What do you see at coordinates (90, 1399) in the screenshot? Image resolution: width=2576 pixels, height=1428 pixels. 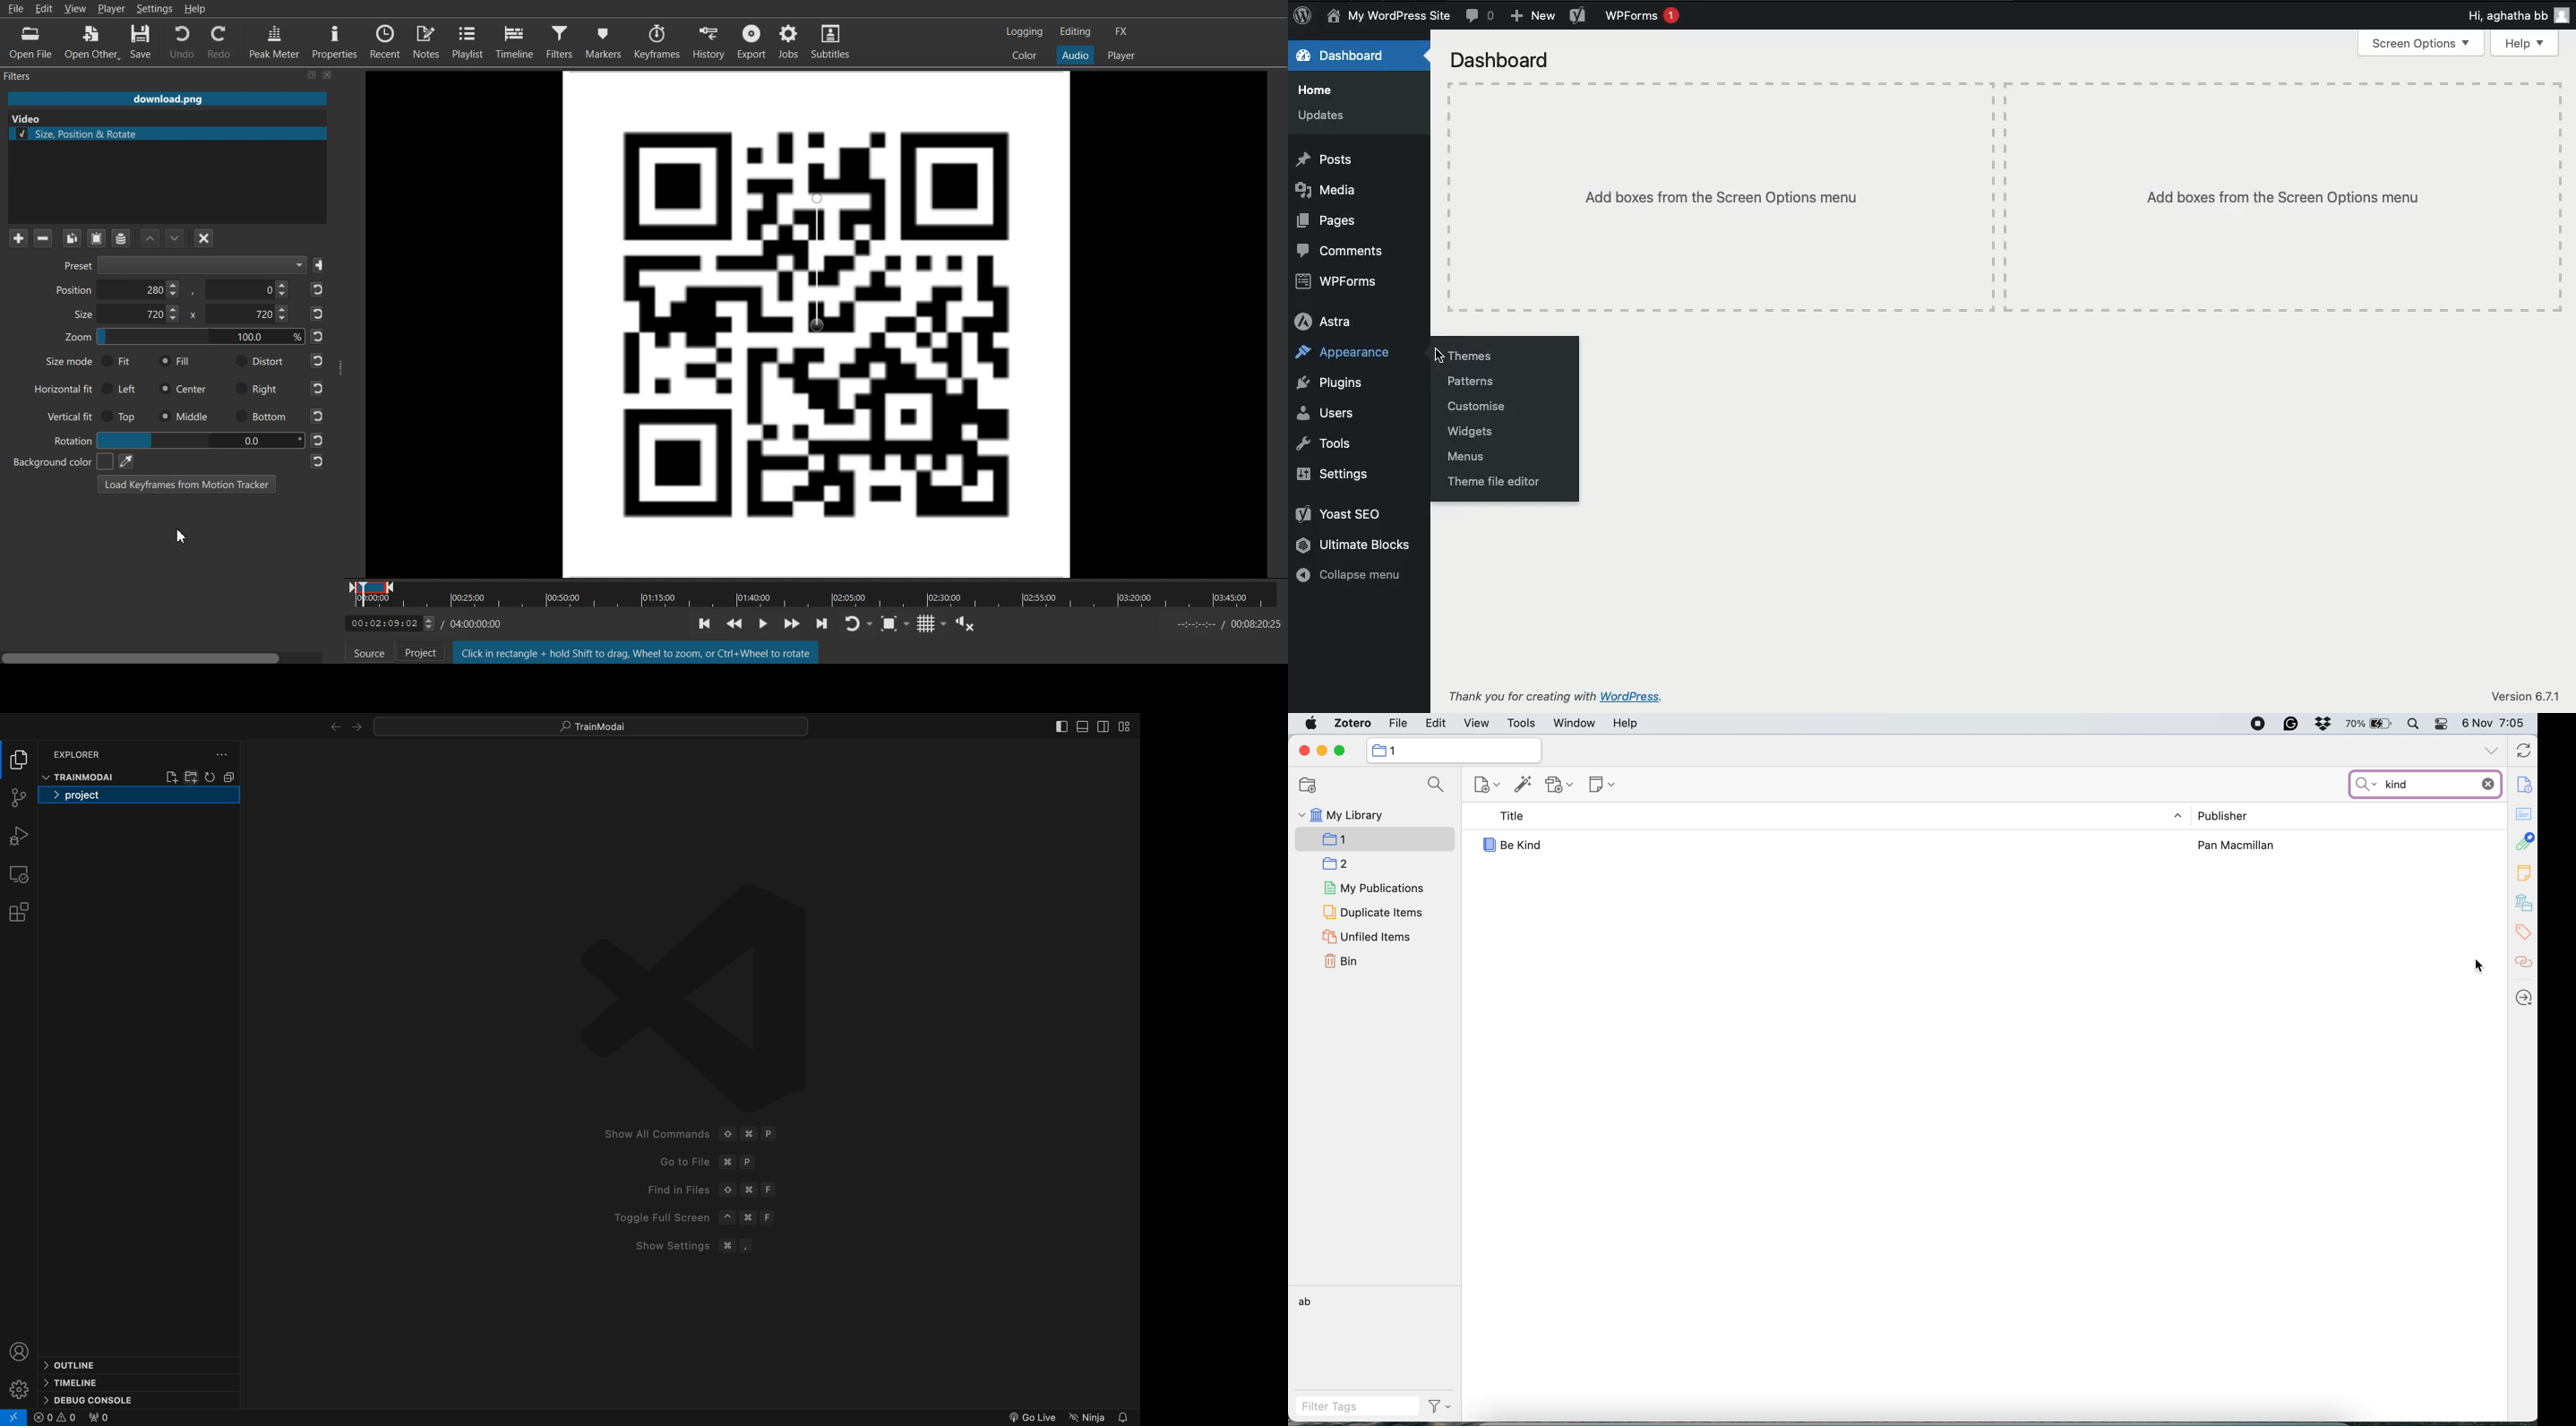 I see `debug console` at bounding box center [90, 1399].